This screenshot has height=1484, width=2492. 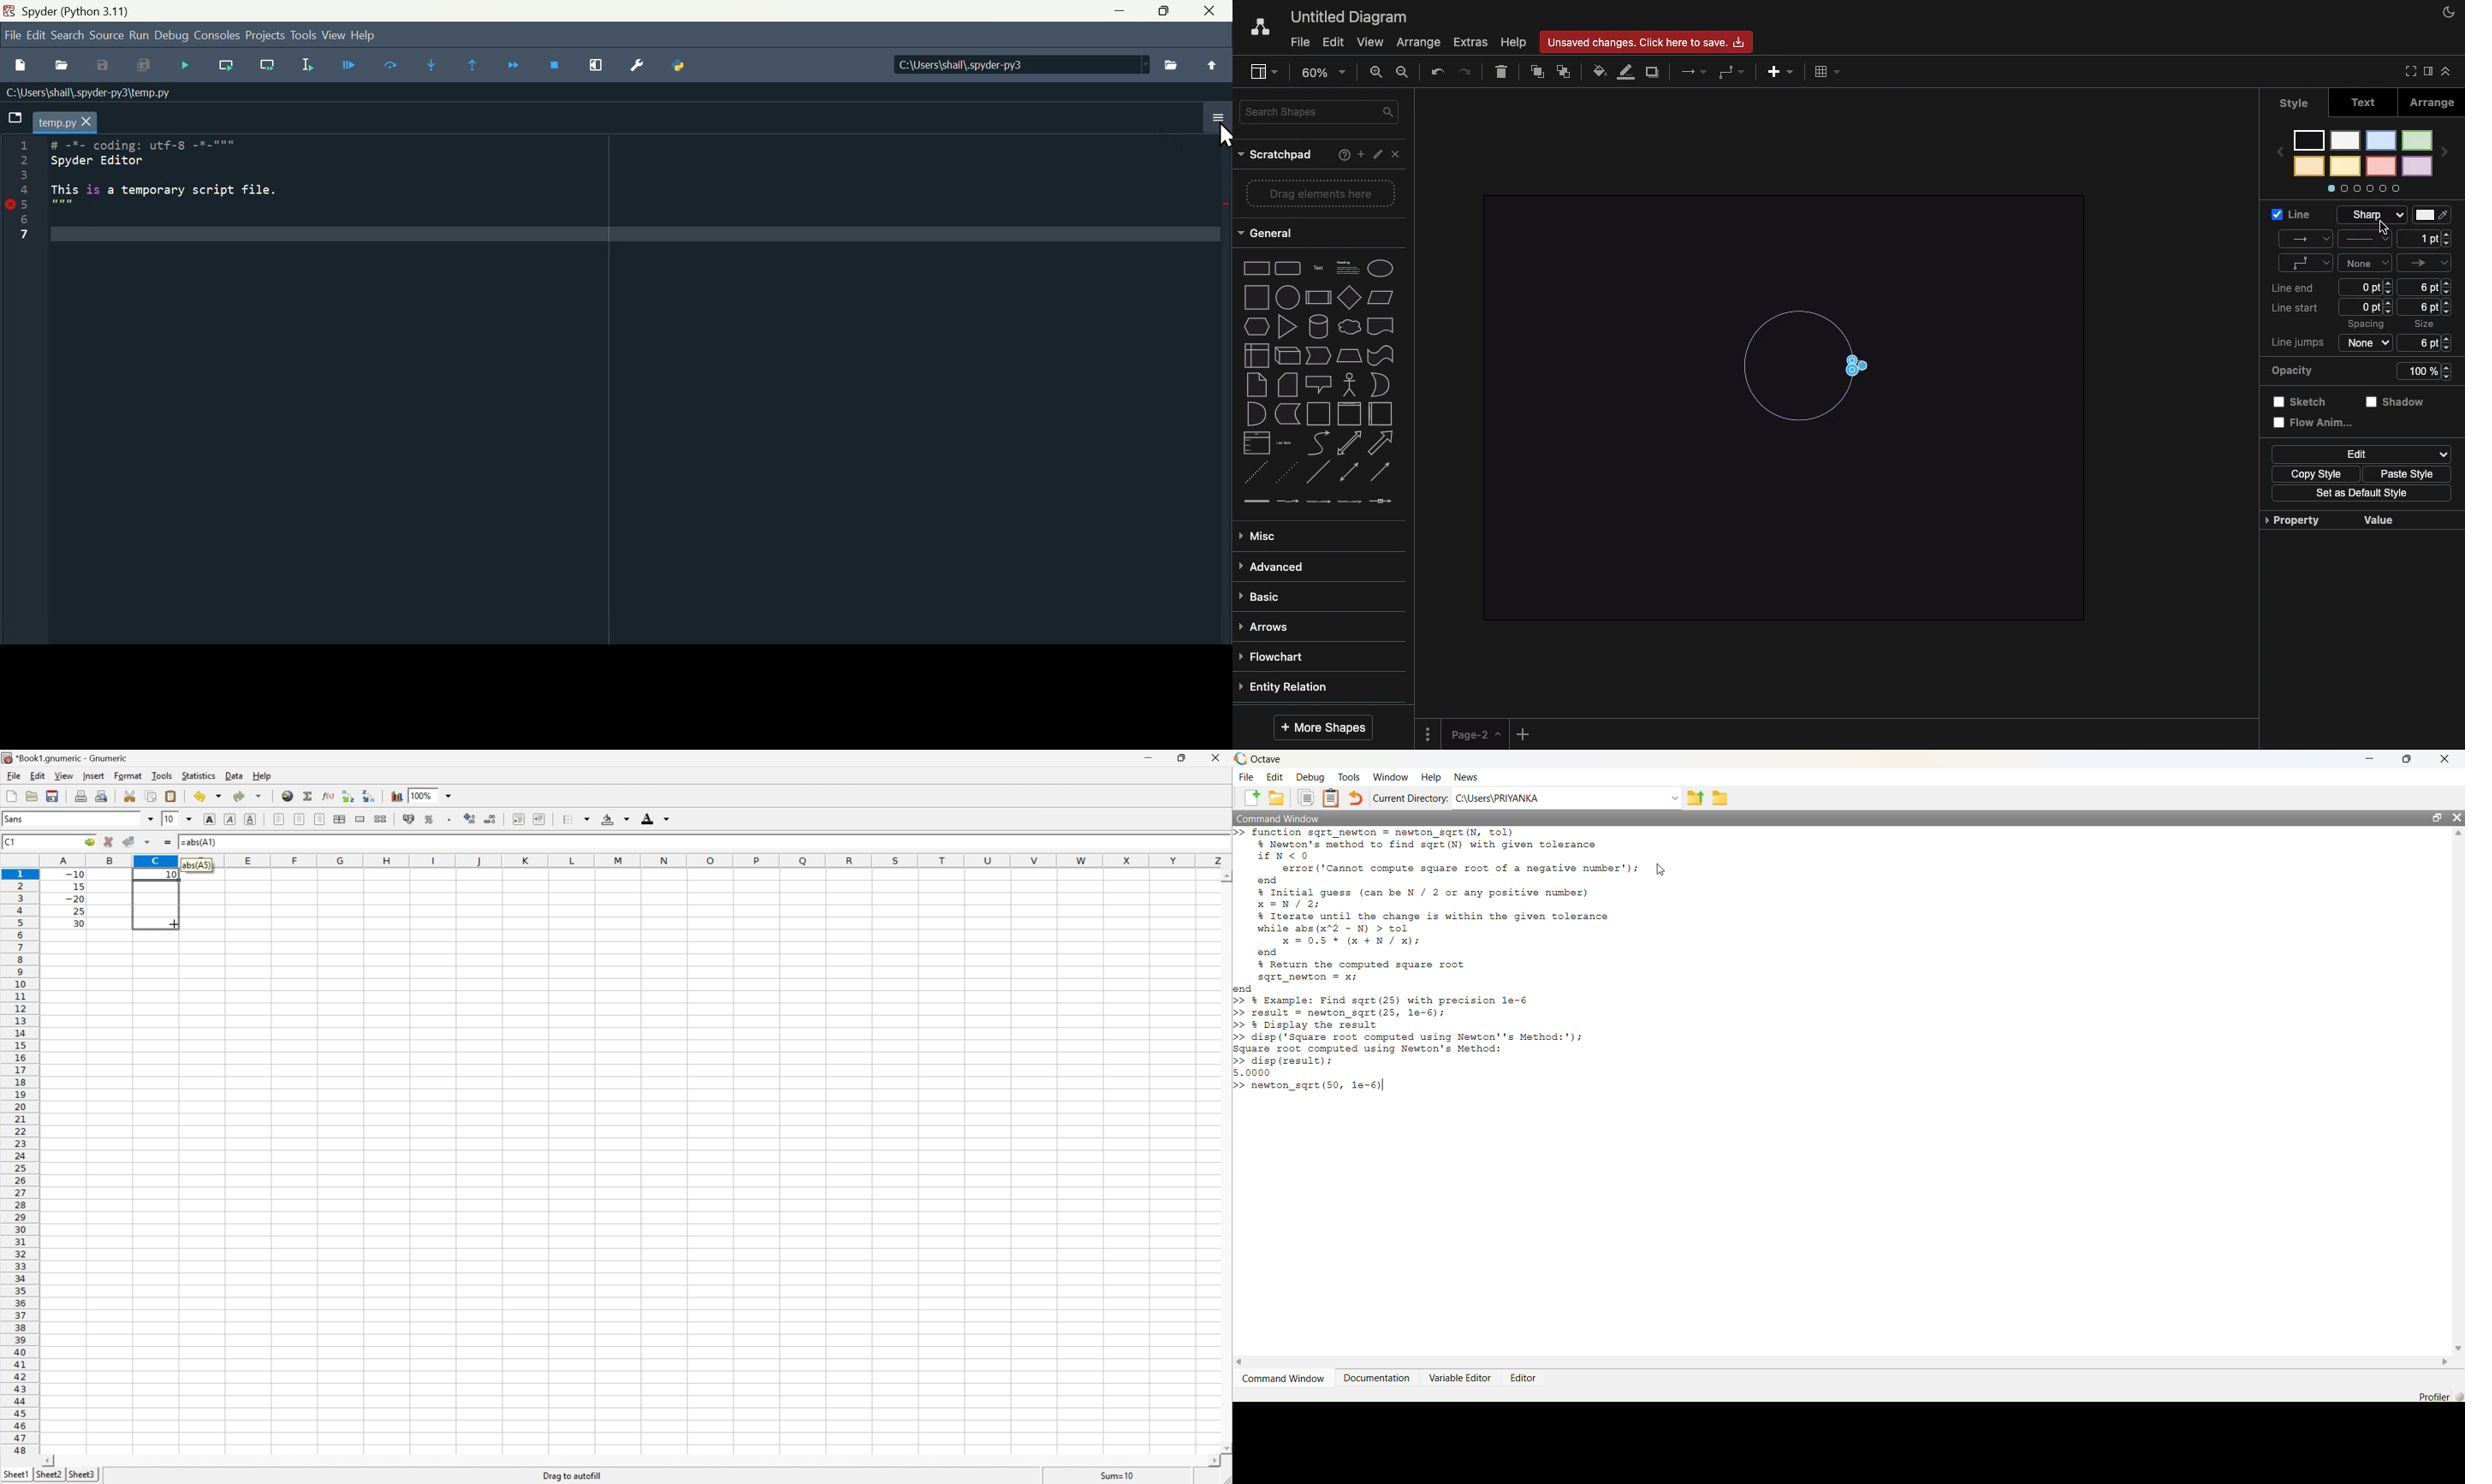 What do you see at coordinates (39, 774) in the screenshot?
I see `Edit` at bounding box center [39, 774].